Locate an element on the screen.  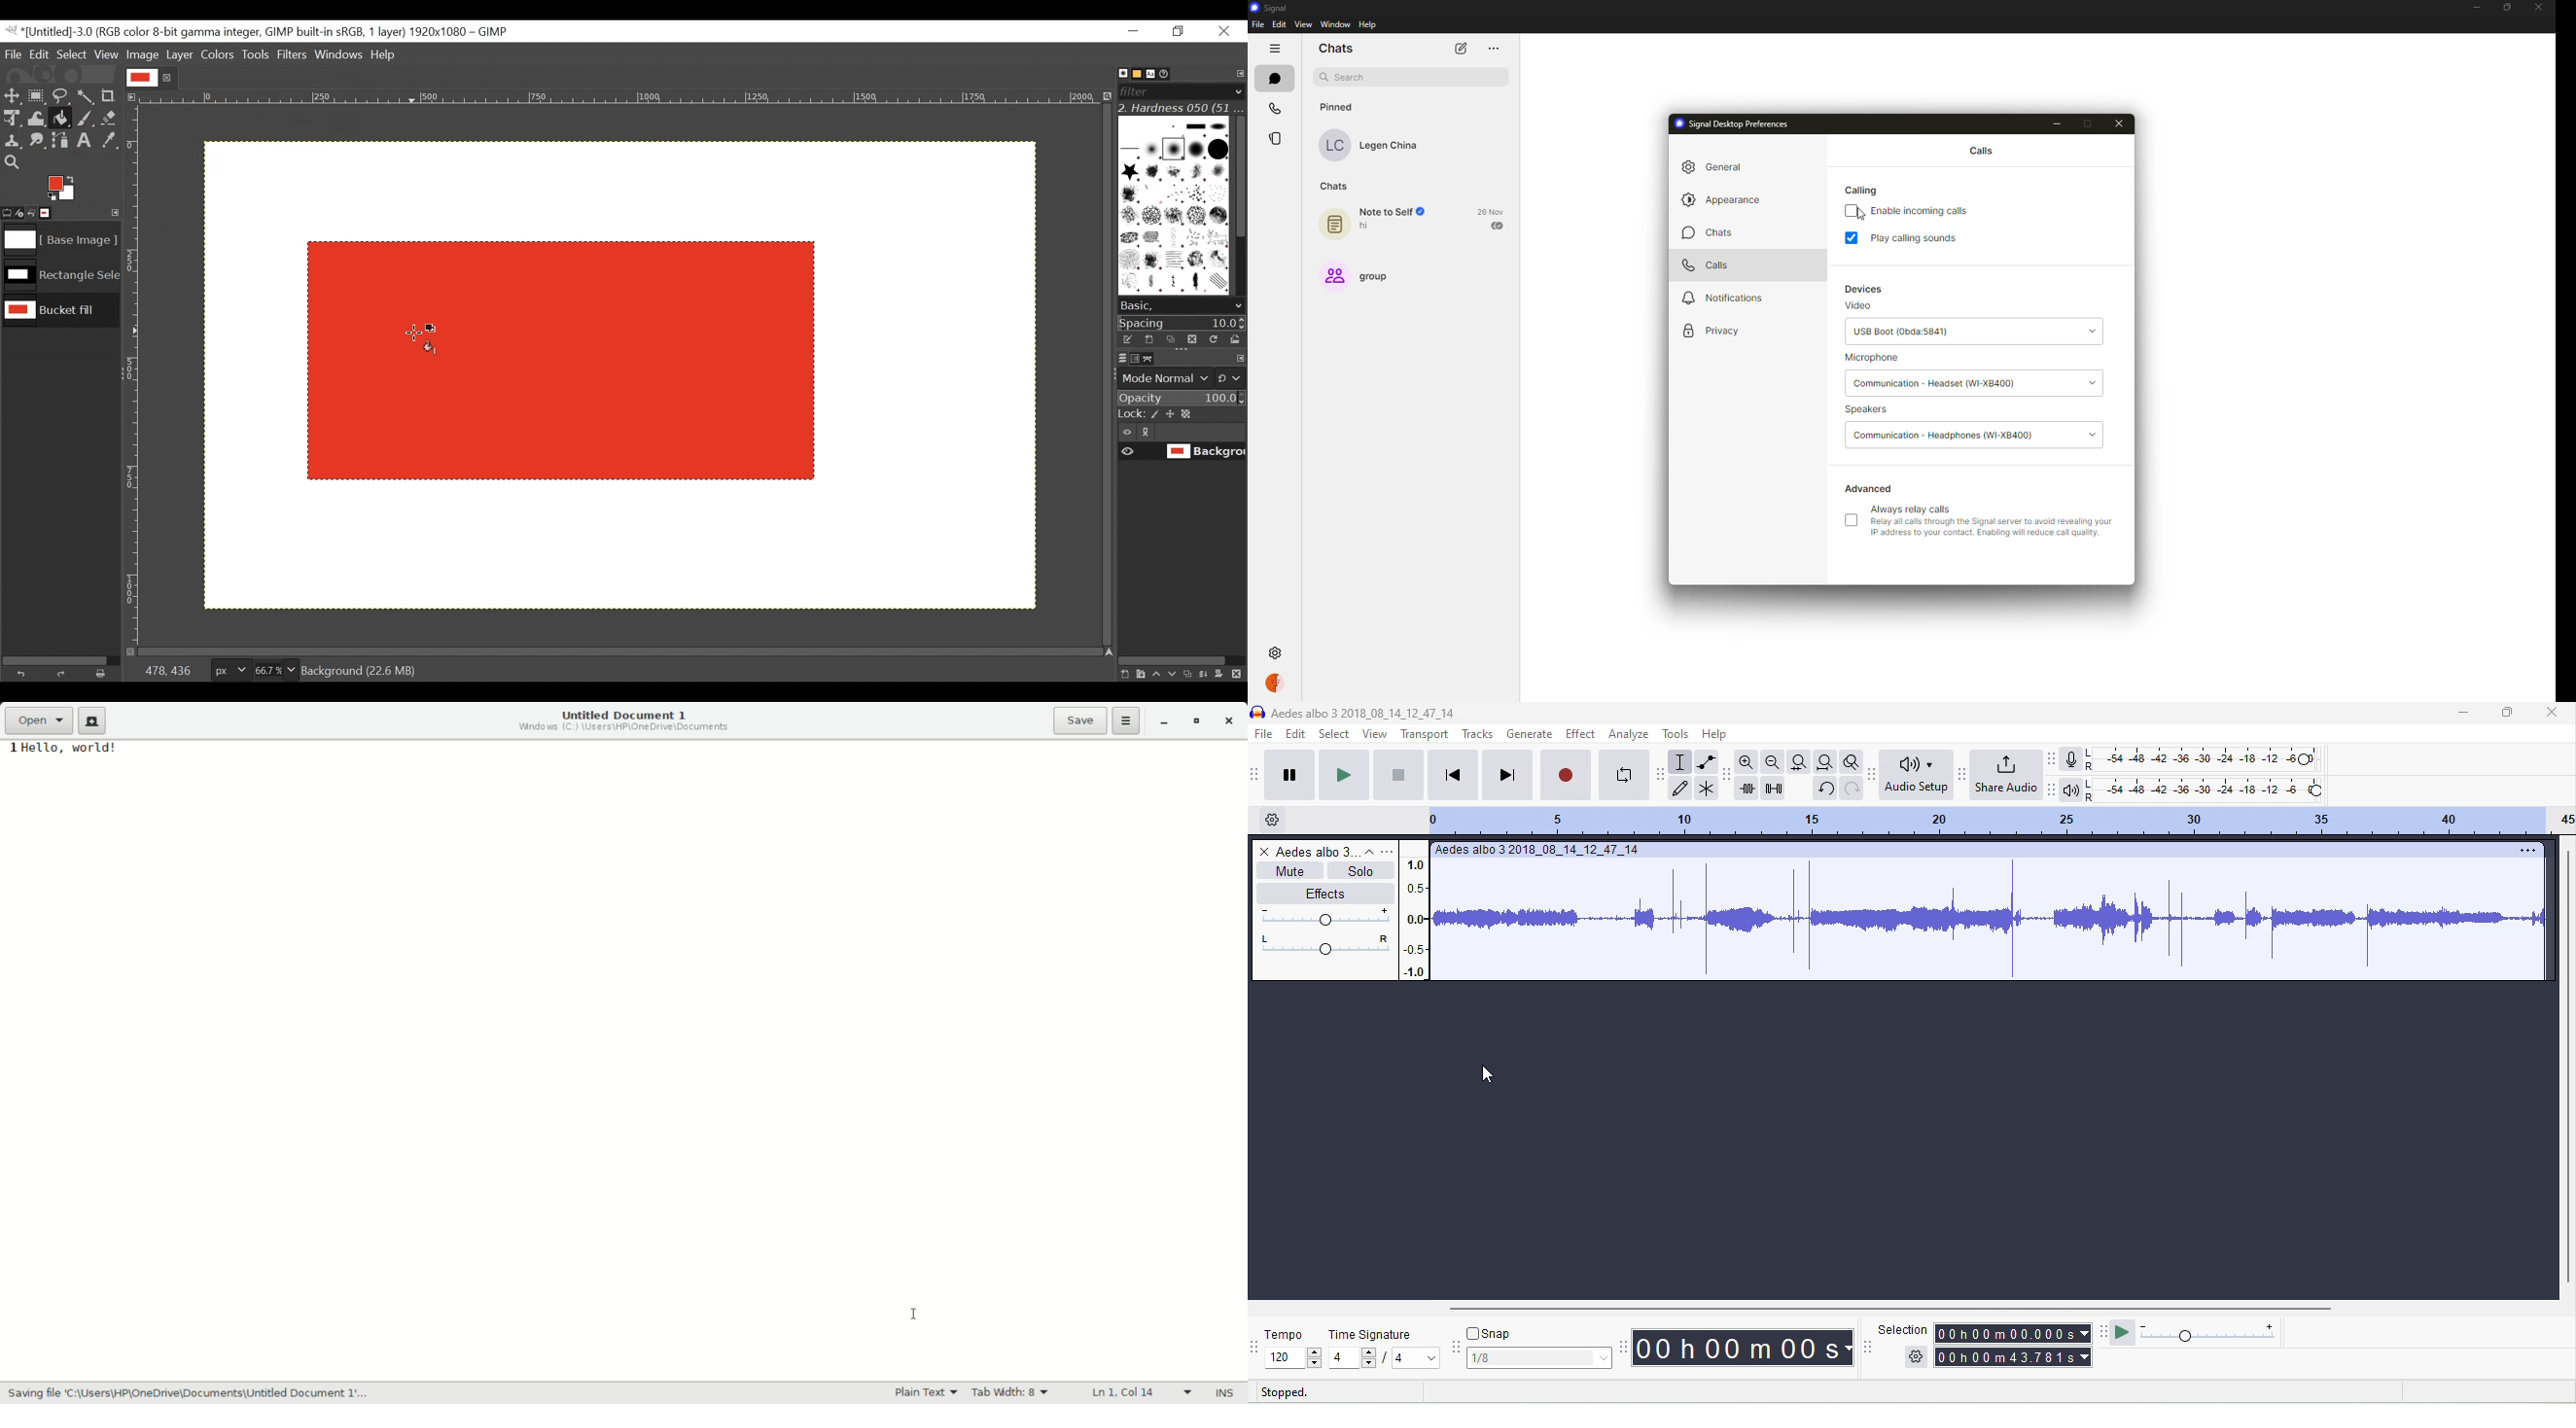
solo is located at coordinates (1359, 871).